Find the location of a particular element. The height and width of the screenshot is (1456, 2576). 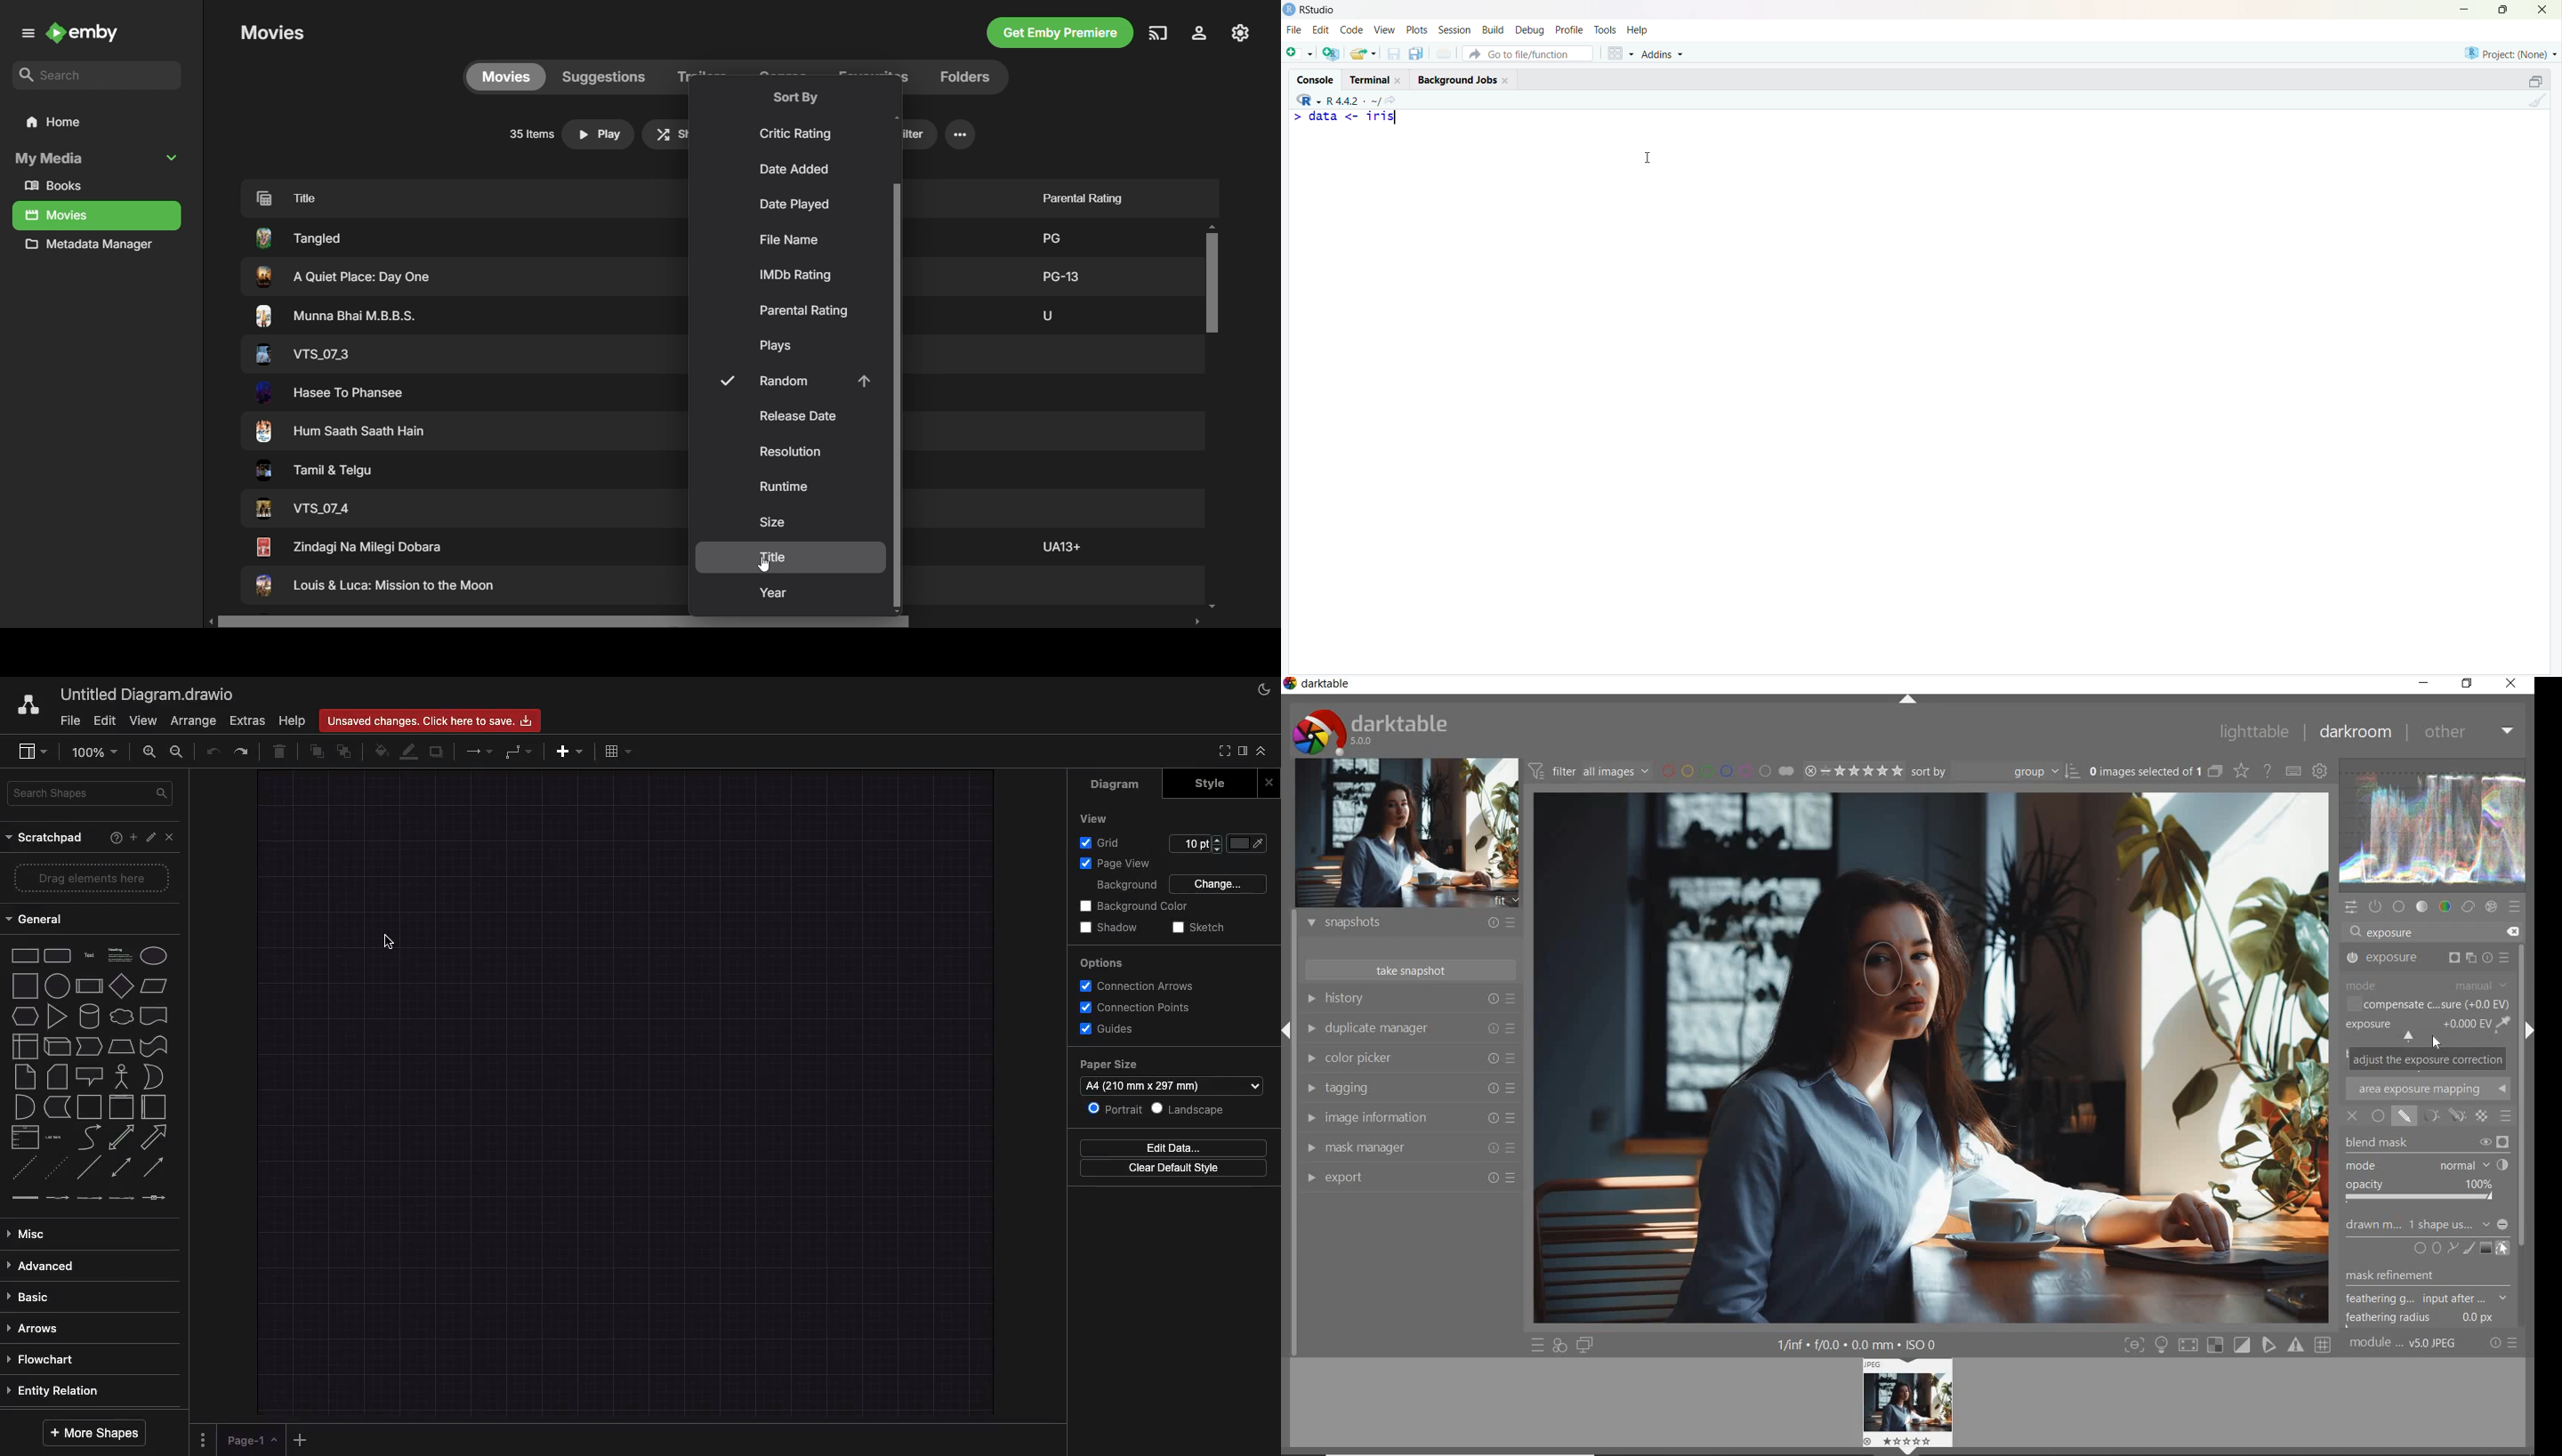

Redo is located at coordinates (242, 751).